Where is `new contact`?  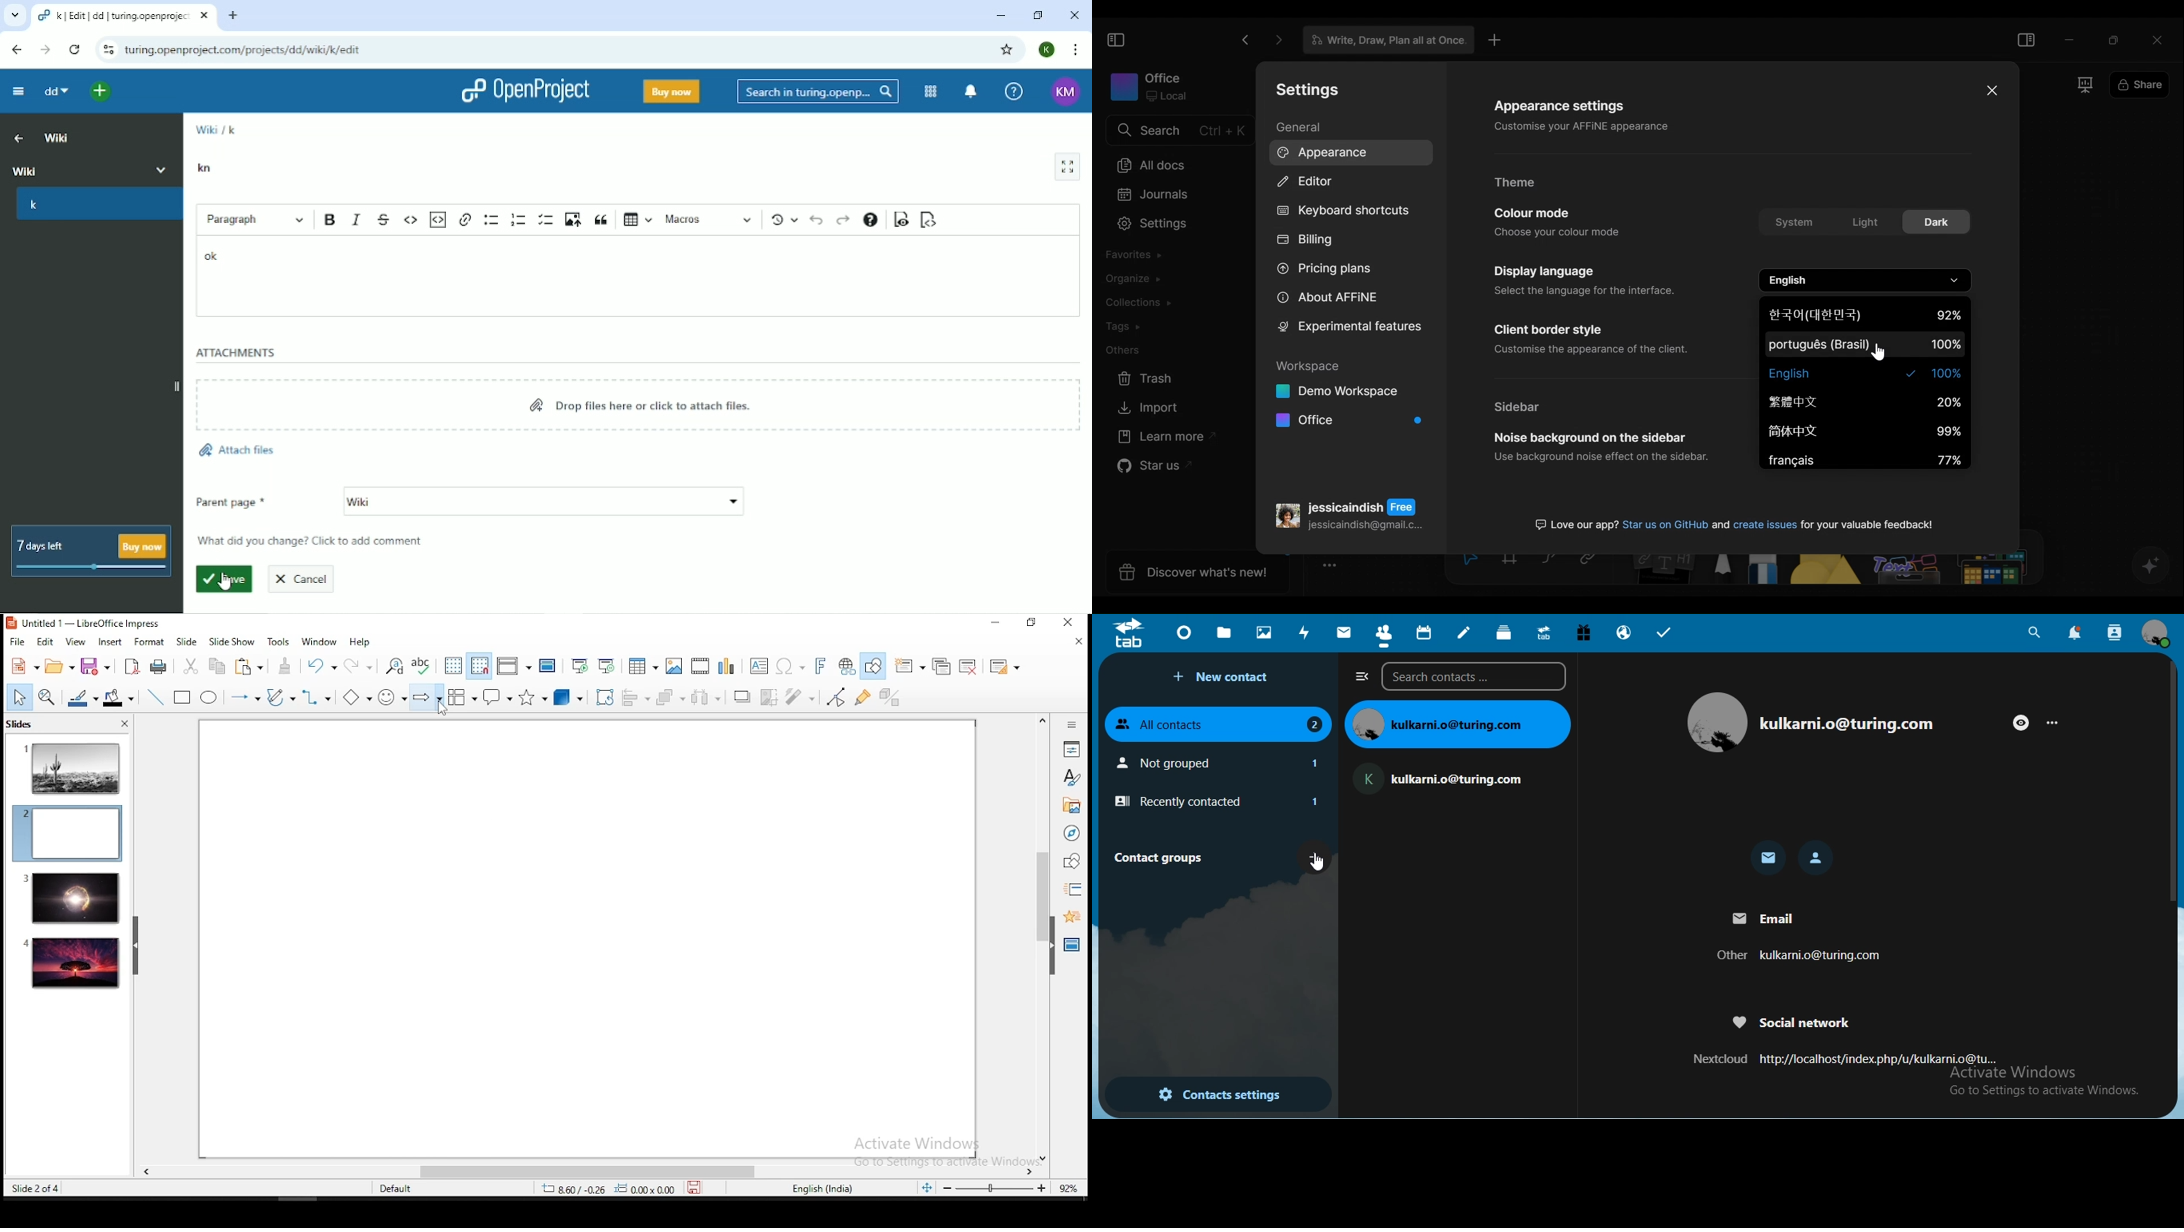 new contact is located at coordinates (1225, 677).